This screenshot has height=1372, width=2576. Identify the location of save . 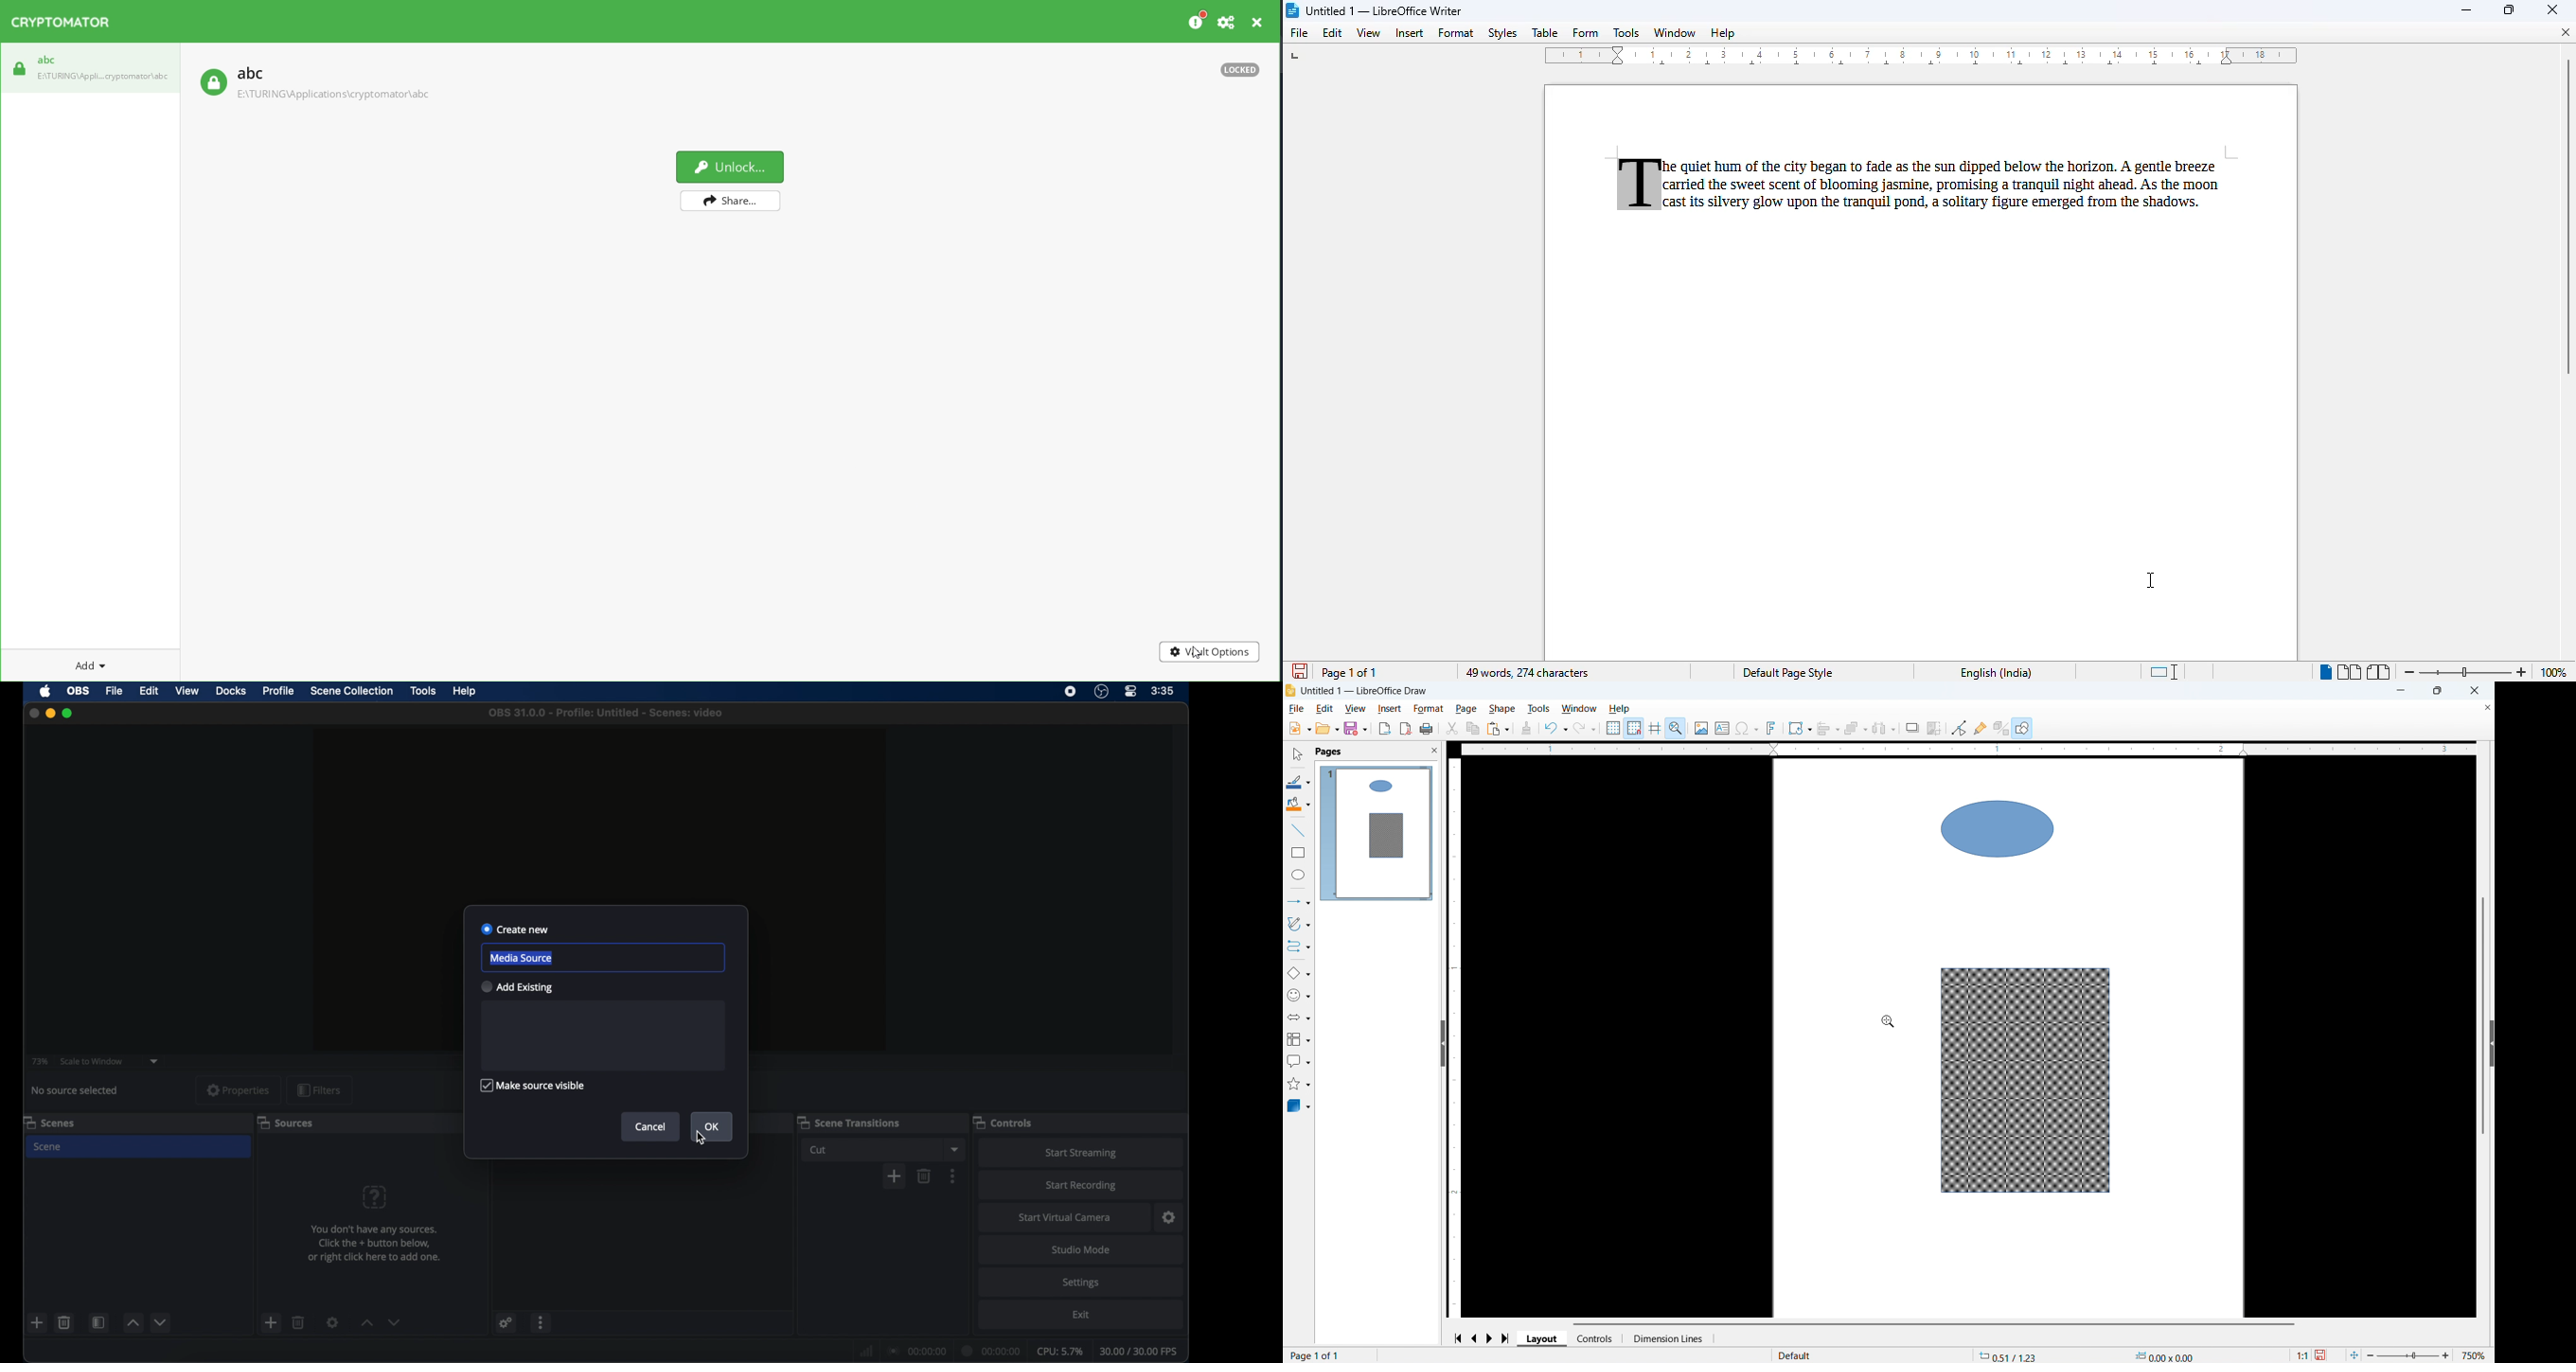
(1355, 729).